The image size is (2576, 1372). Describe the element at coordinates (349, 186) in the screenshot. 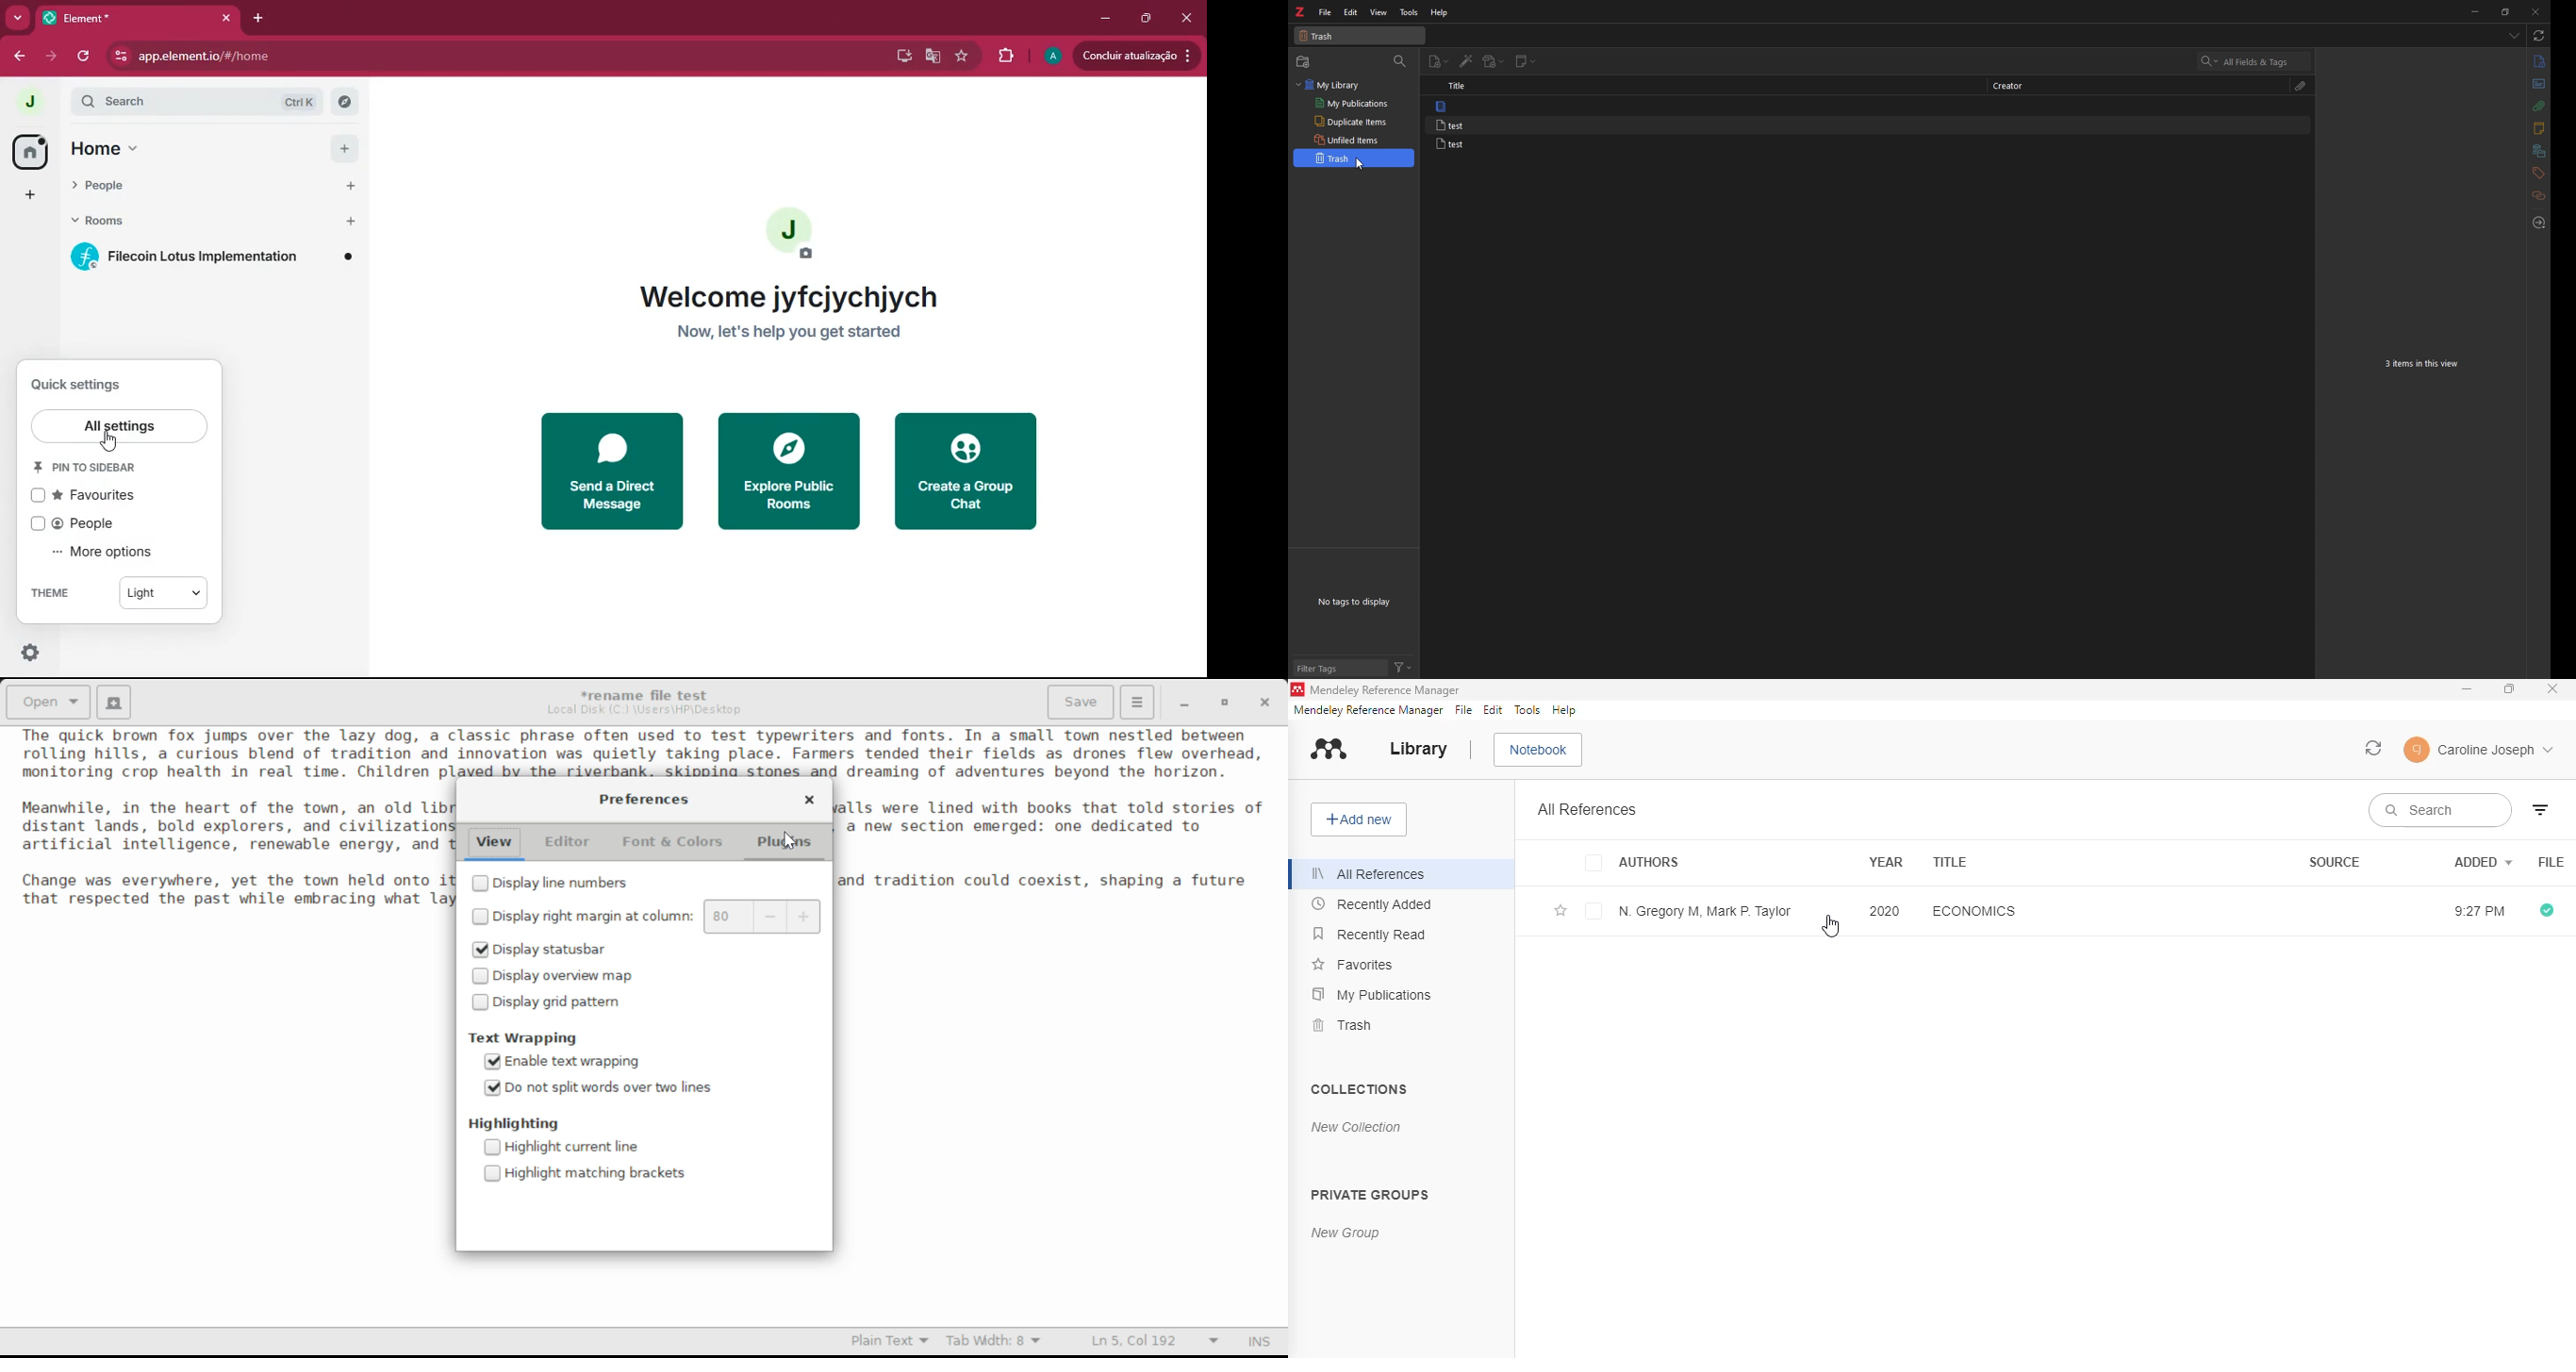

I see `Add` at that location.